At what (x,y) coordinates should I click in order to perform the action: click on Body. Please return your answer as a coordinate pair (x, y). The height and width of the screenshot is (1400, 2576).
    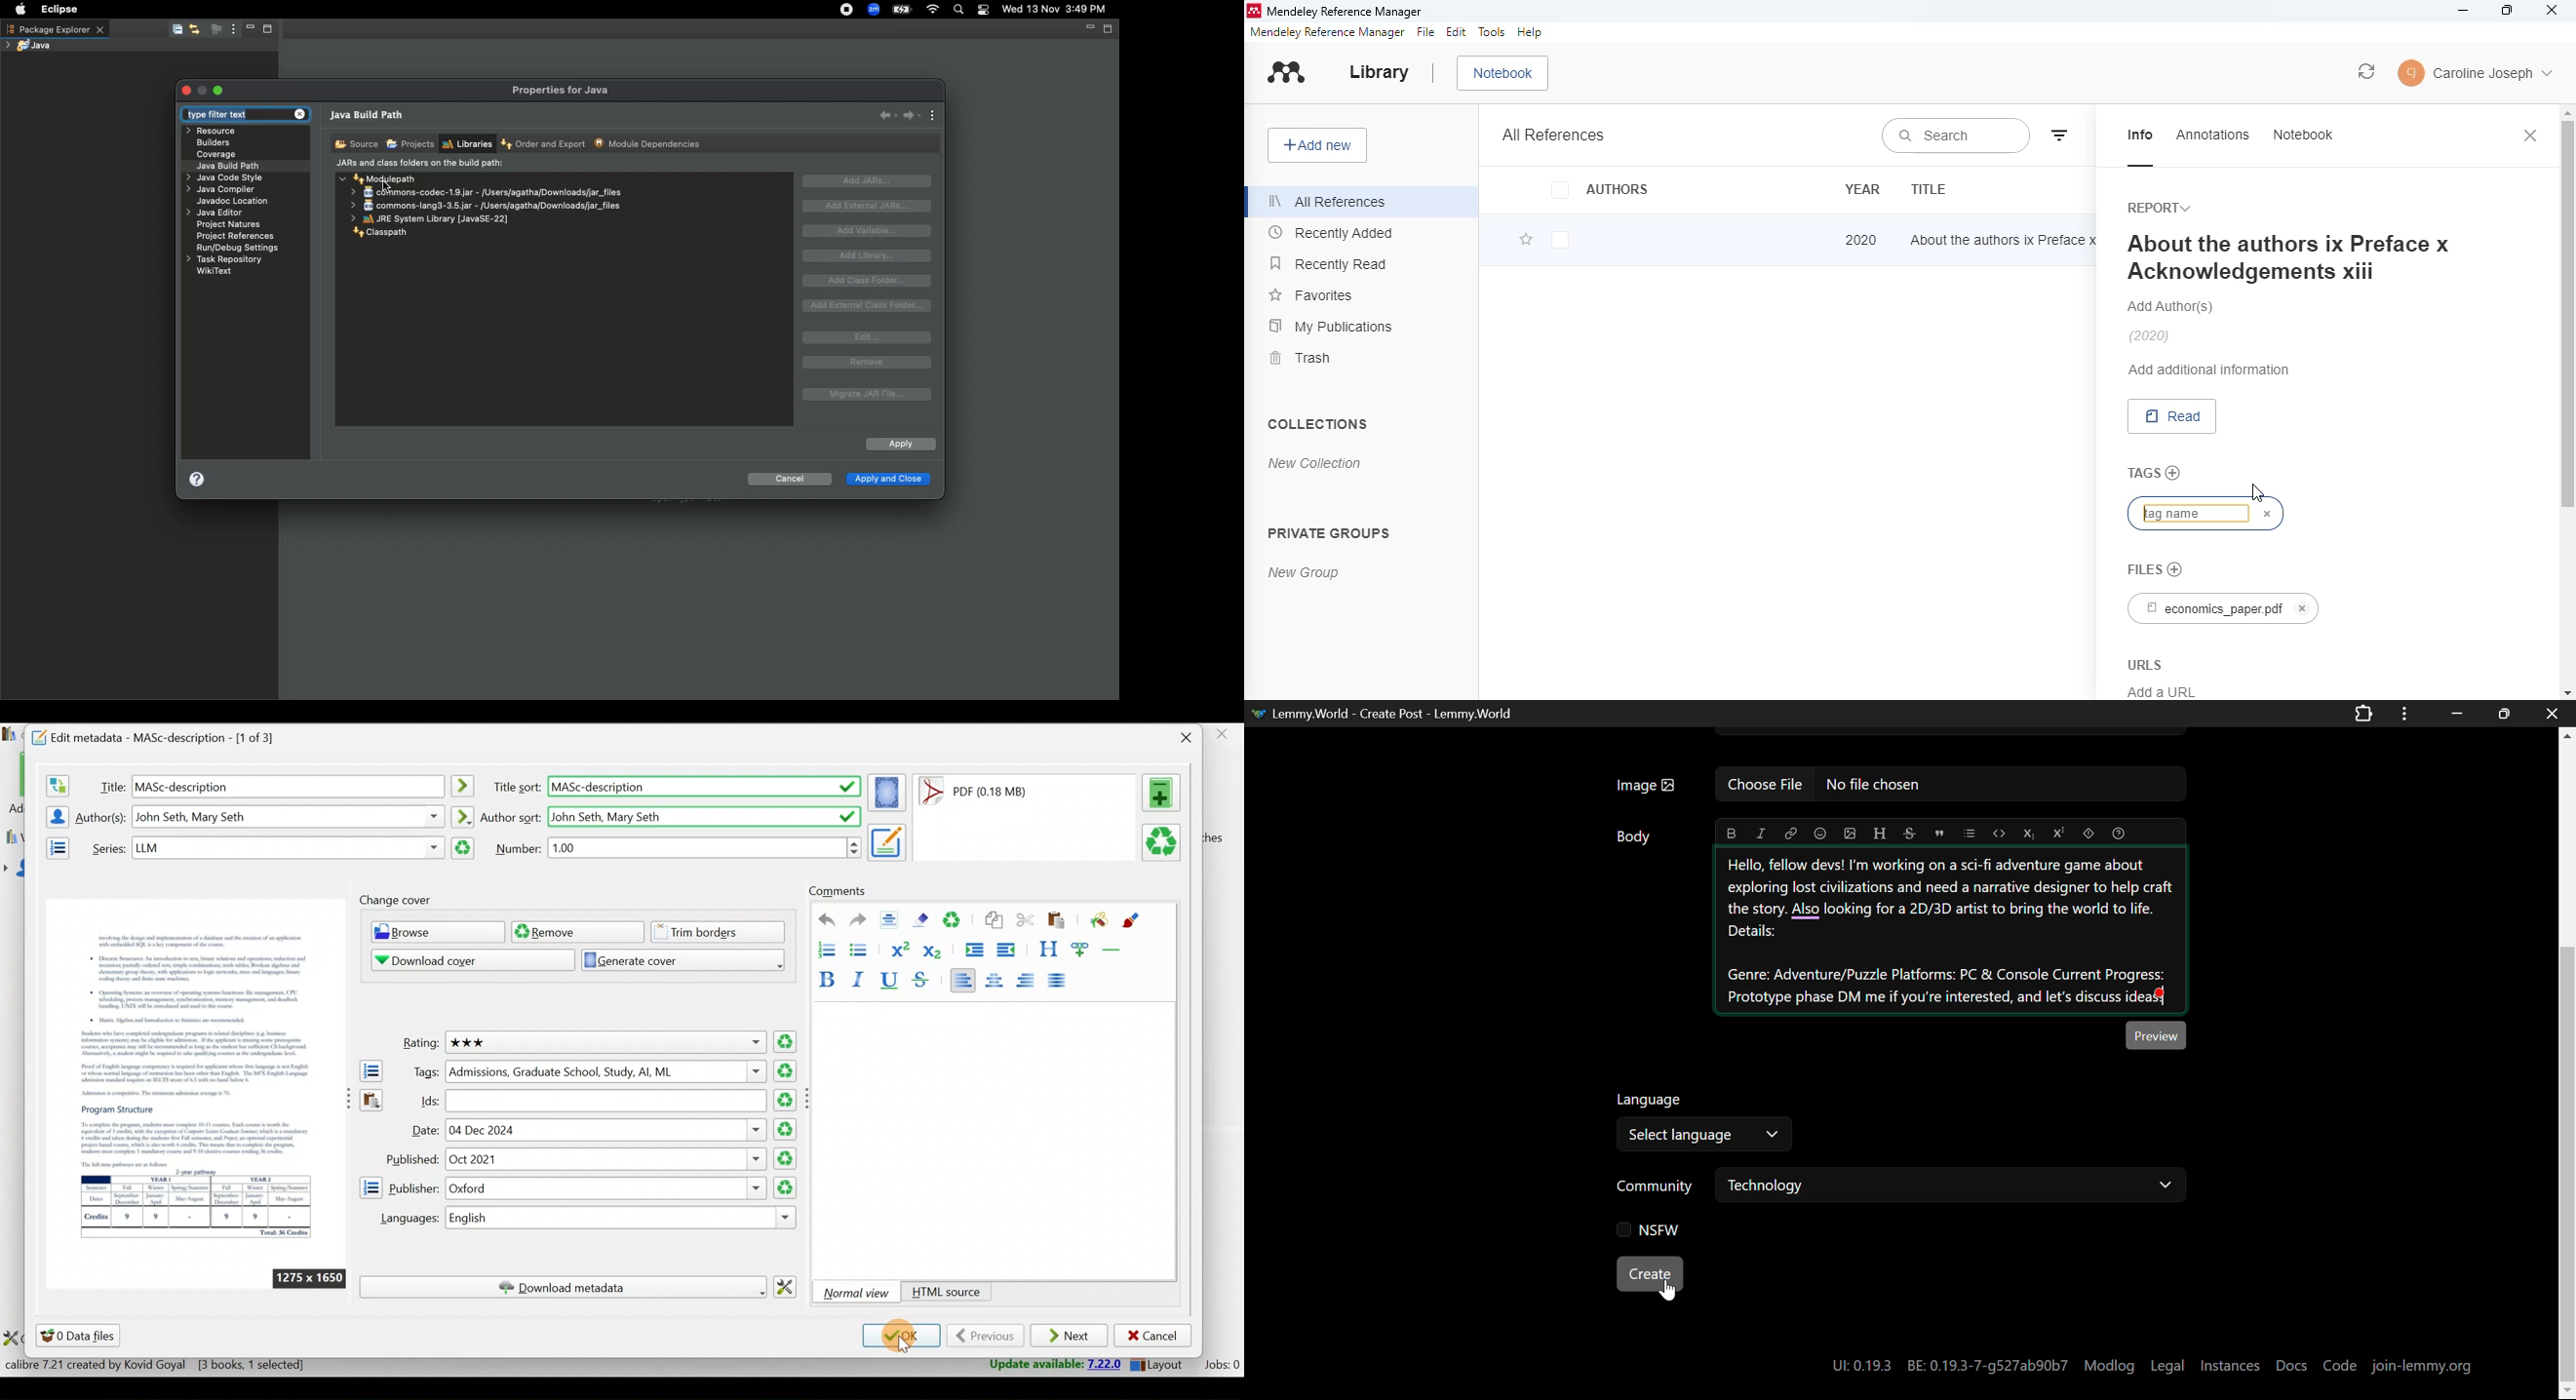
    Looking at the image, I should click on (1635, 837).